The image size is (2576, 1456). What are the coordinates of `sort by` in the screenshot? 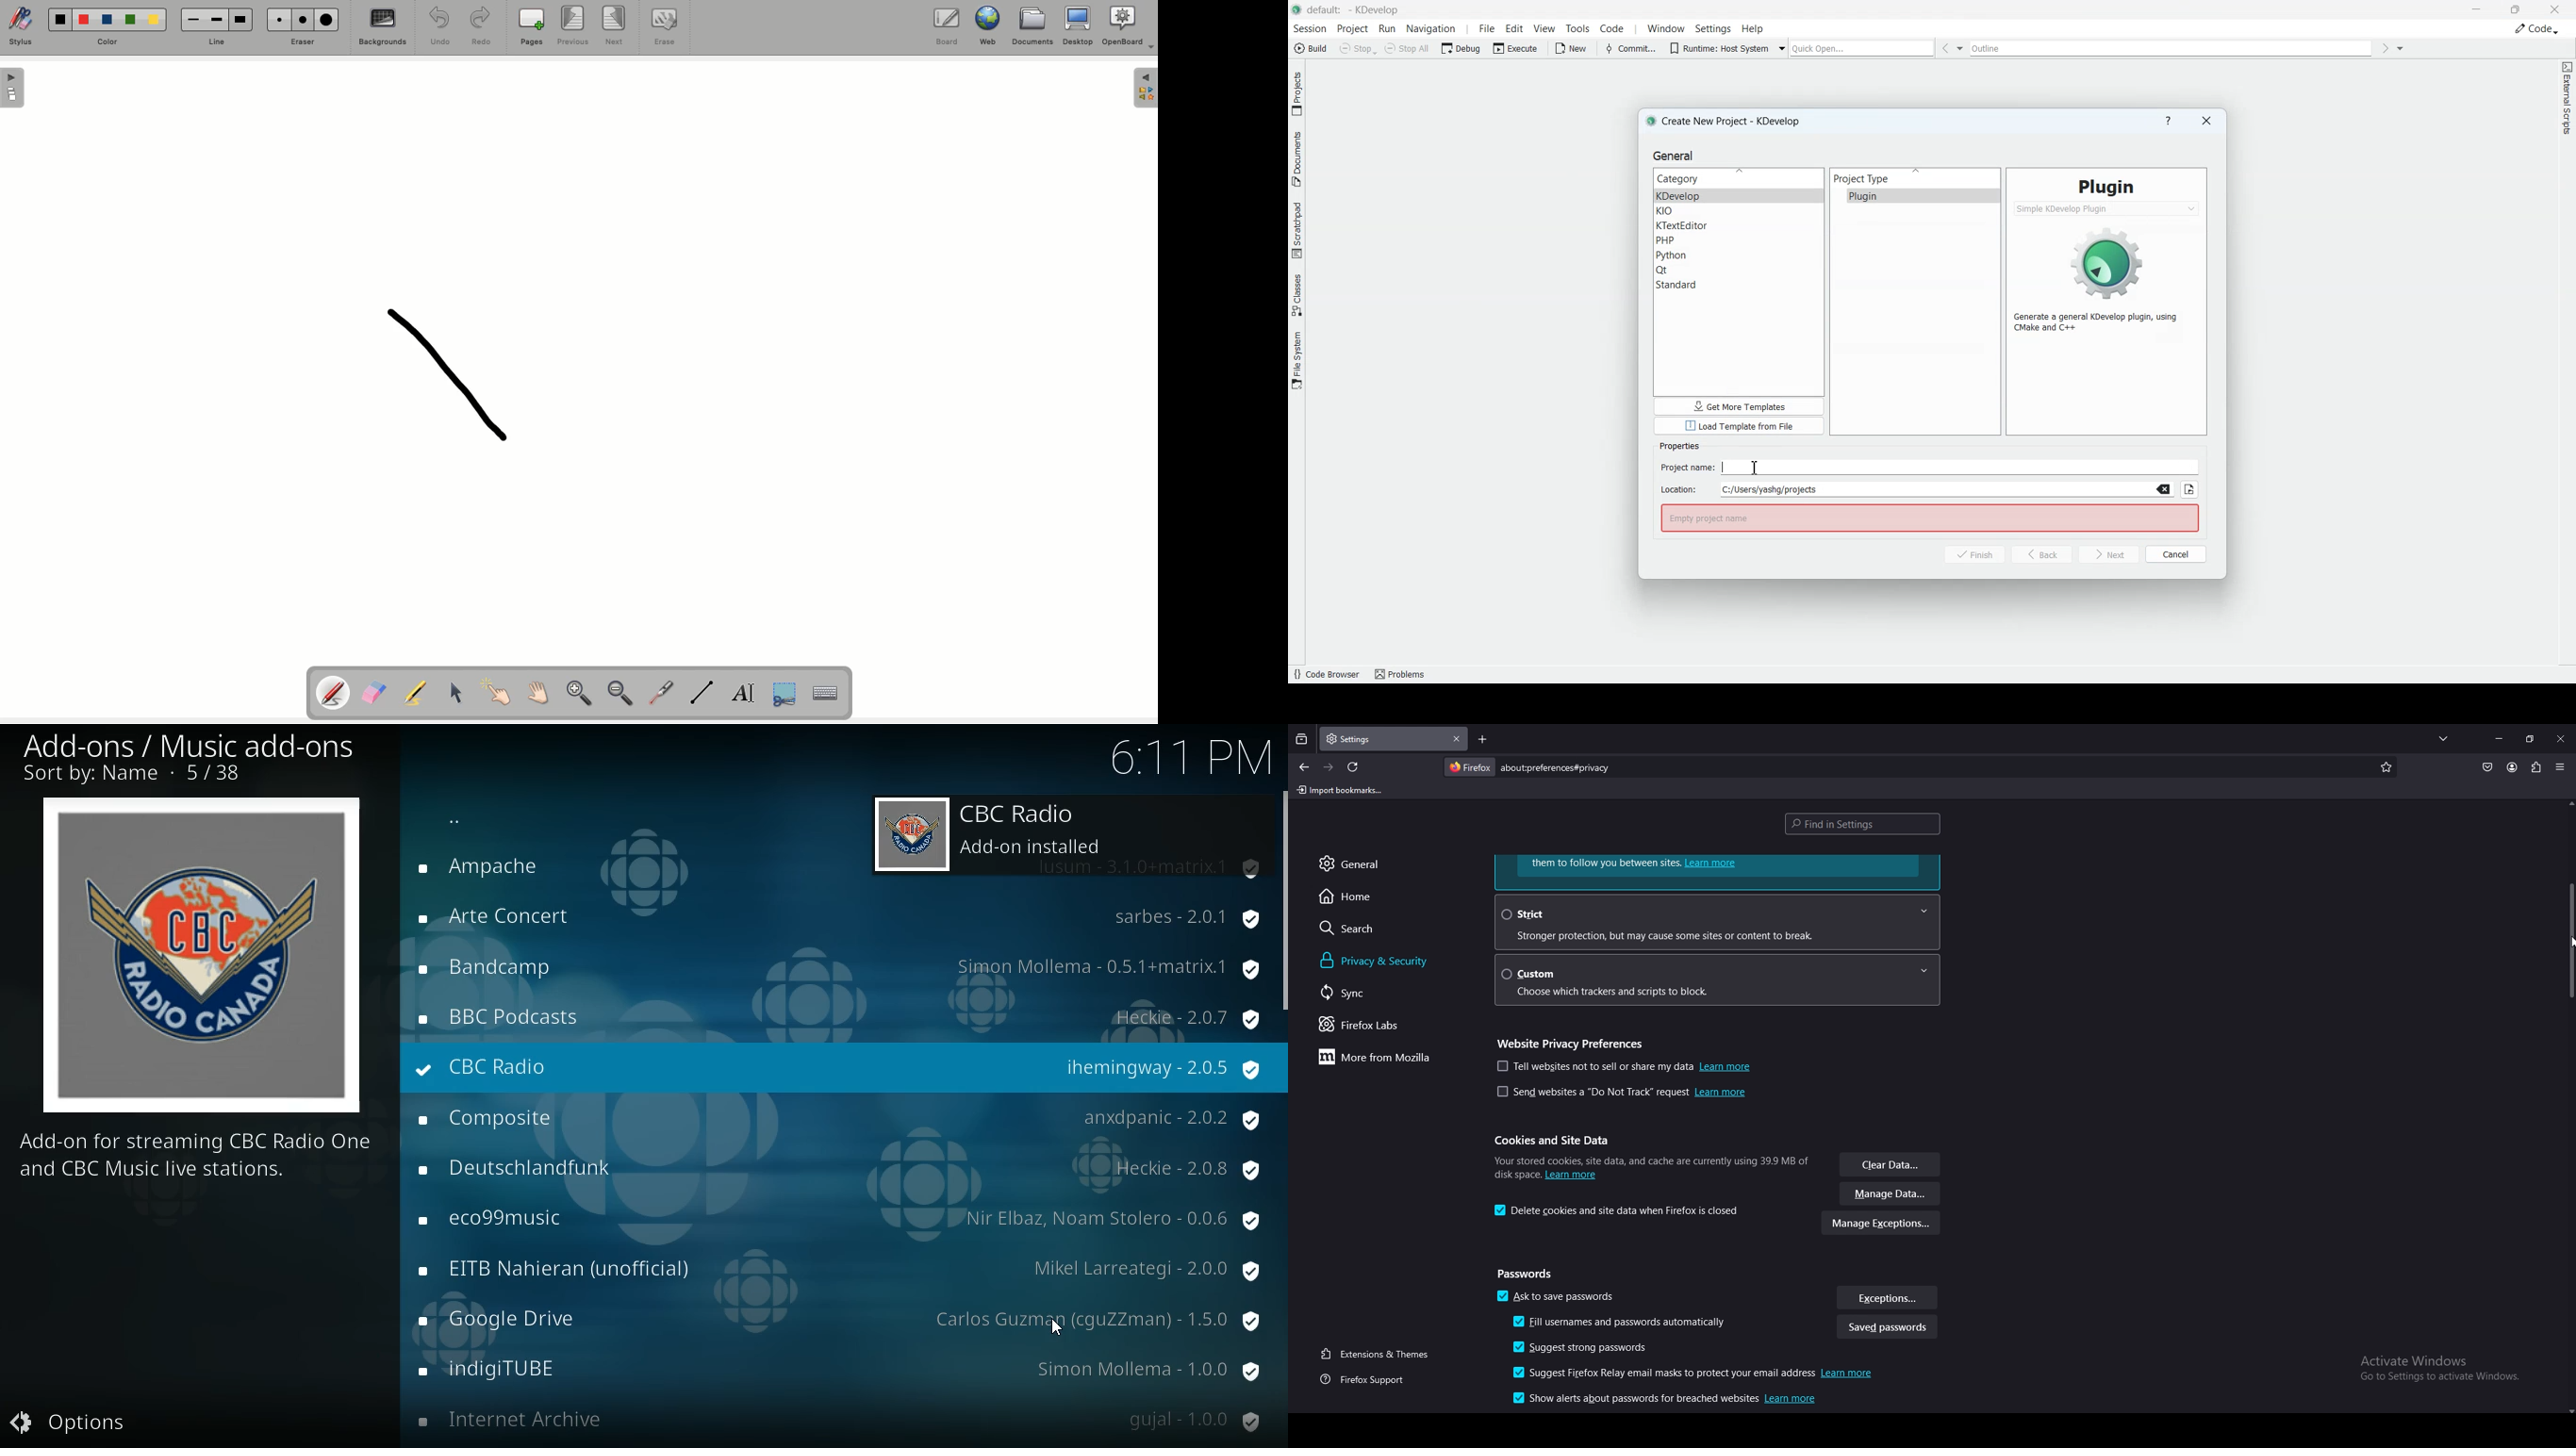 It's located at (89, 775).